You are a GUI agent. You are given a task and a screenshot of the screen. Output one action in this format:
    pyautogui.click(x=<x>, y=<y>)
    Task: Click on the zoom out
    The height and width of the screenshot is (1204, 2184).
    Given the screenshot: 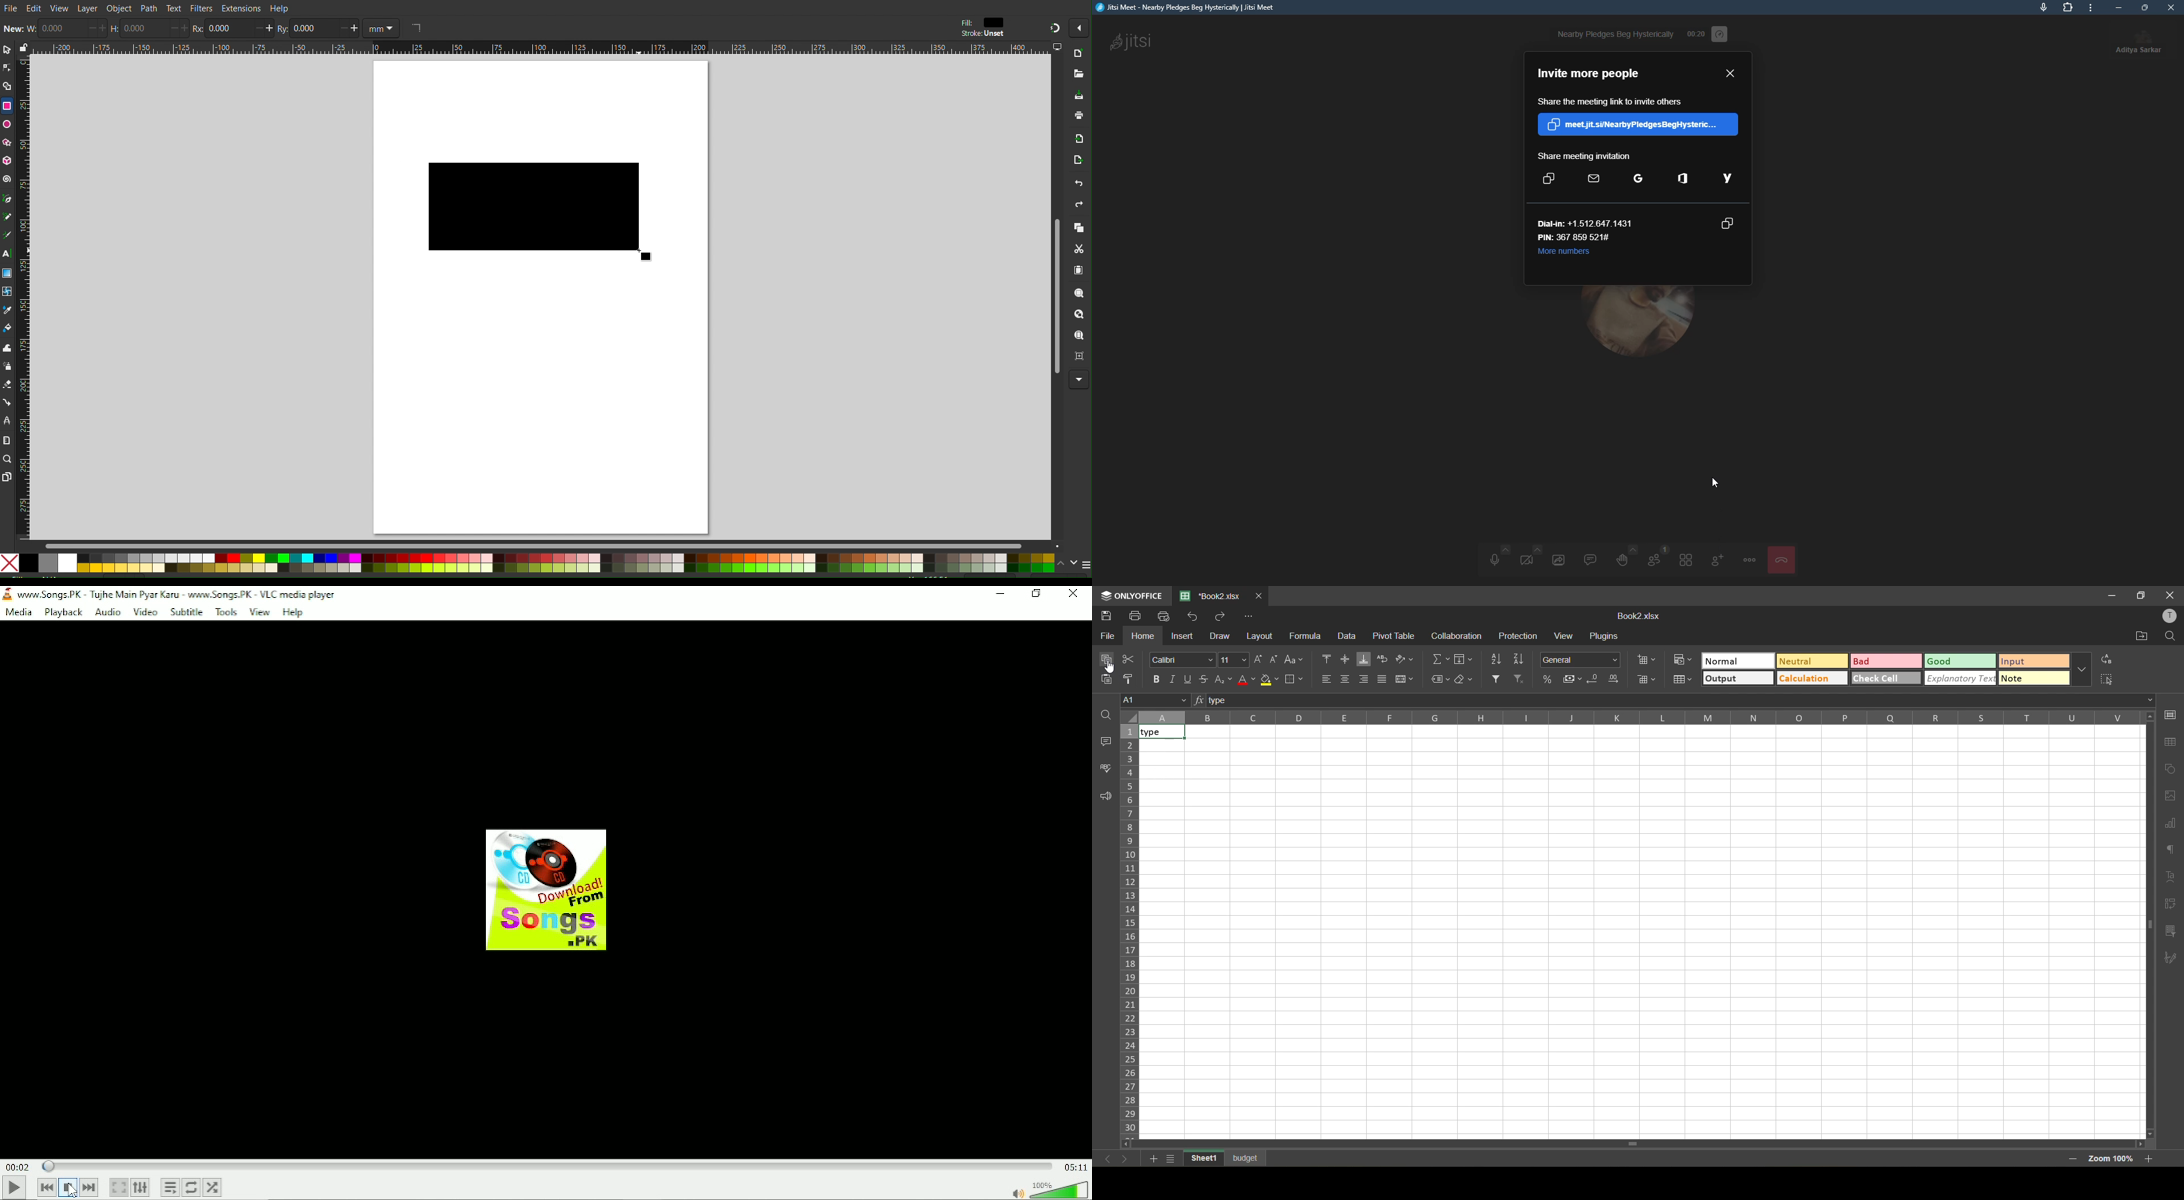 What is the action you would take?
    pyautogui.click(x=2073, y=1160)
    